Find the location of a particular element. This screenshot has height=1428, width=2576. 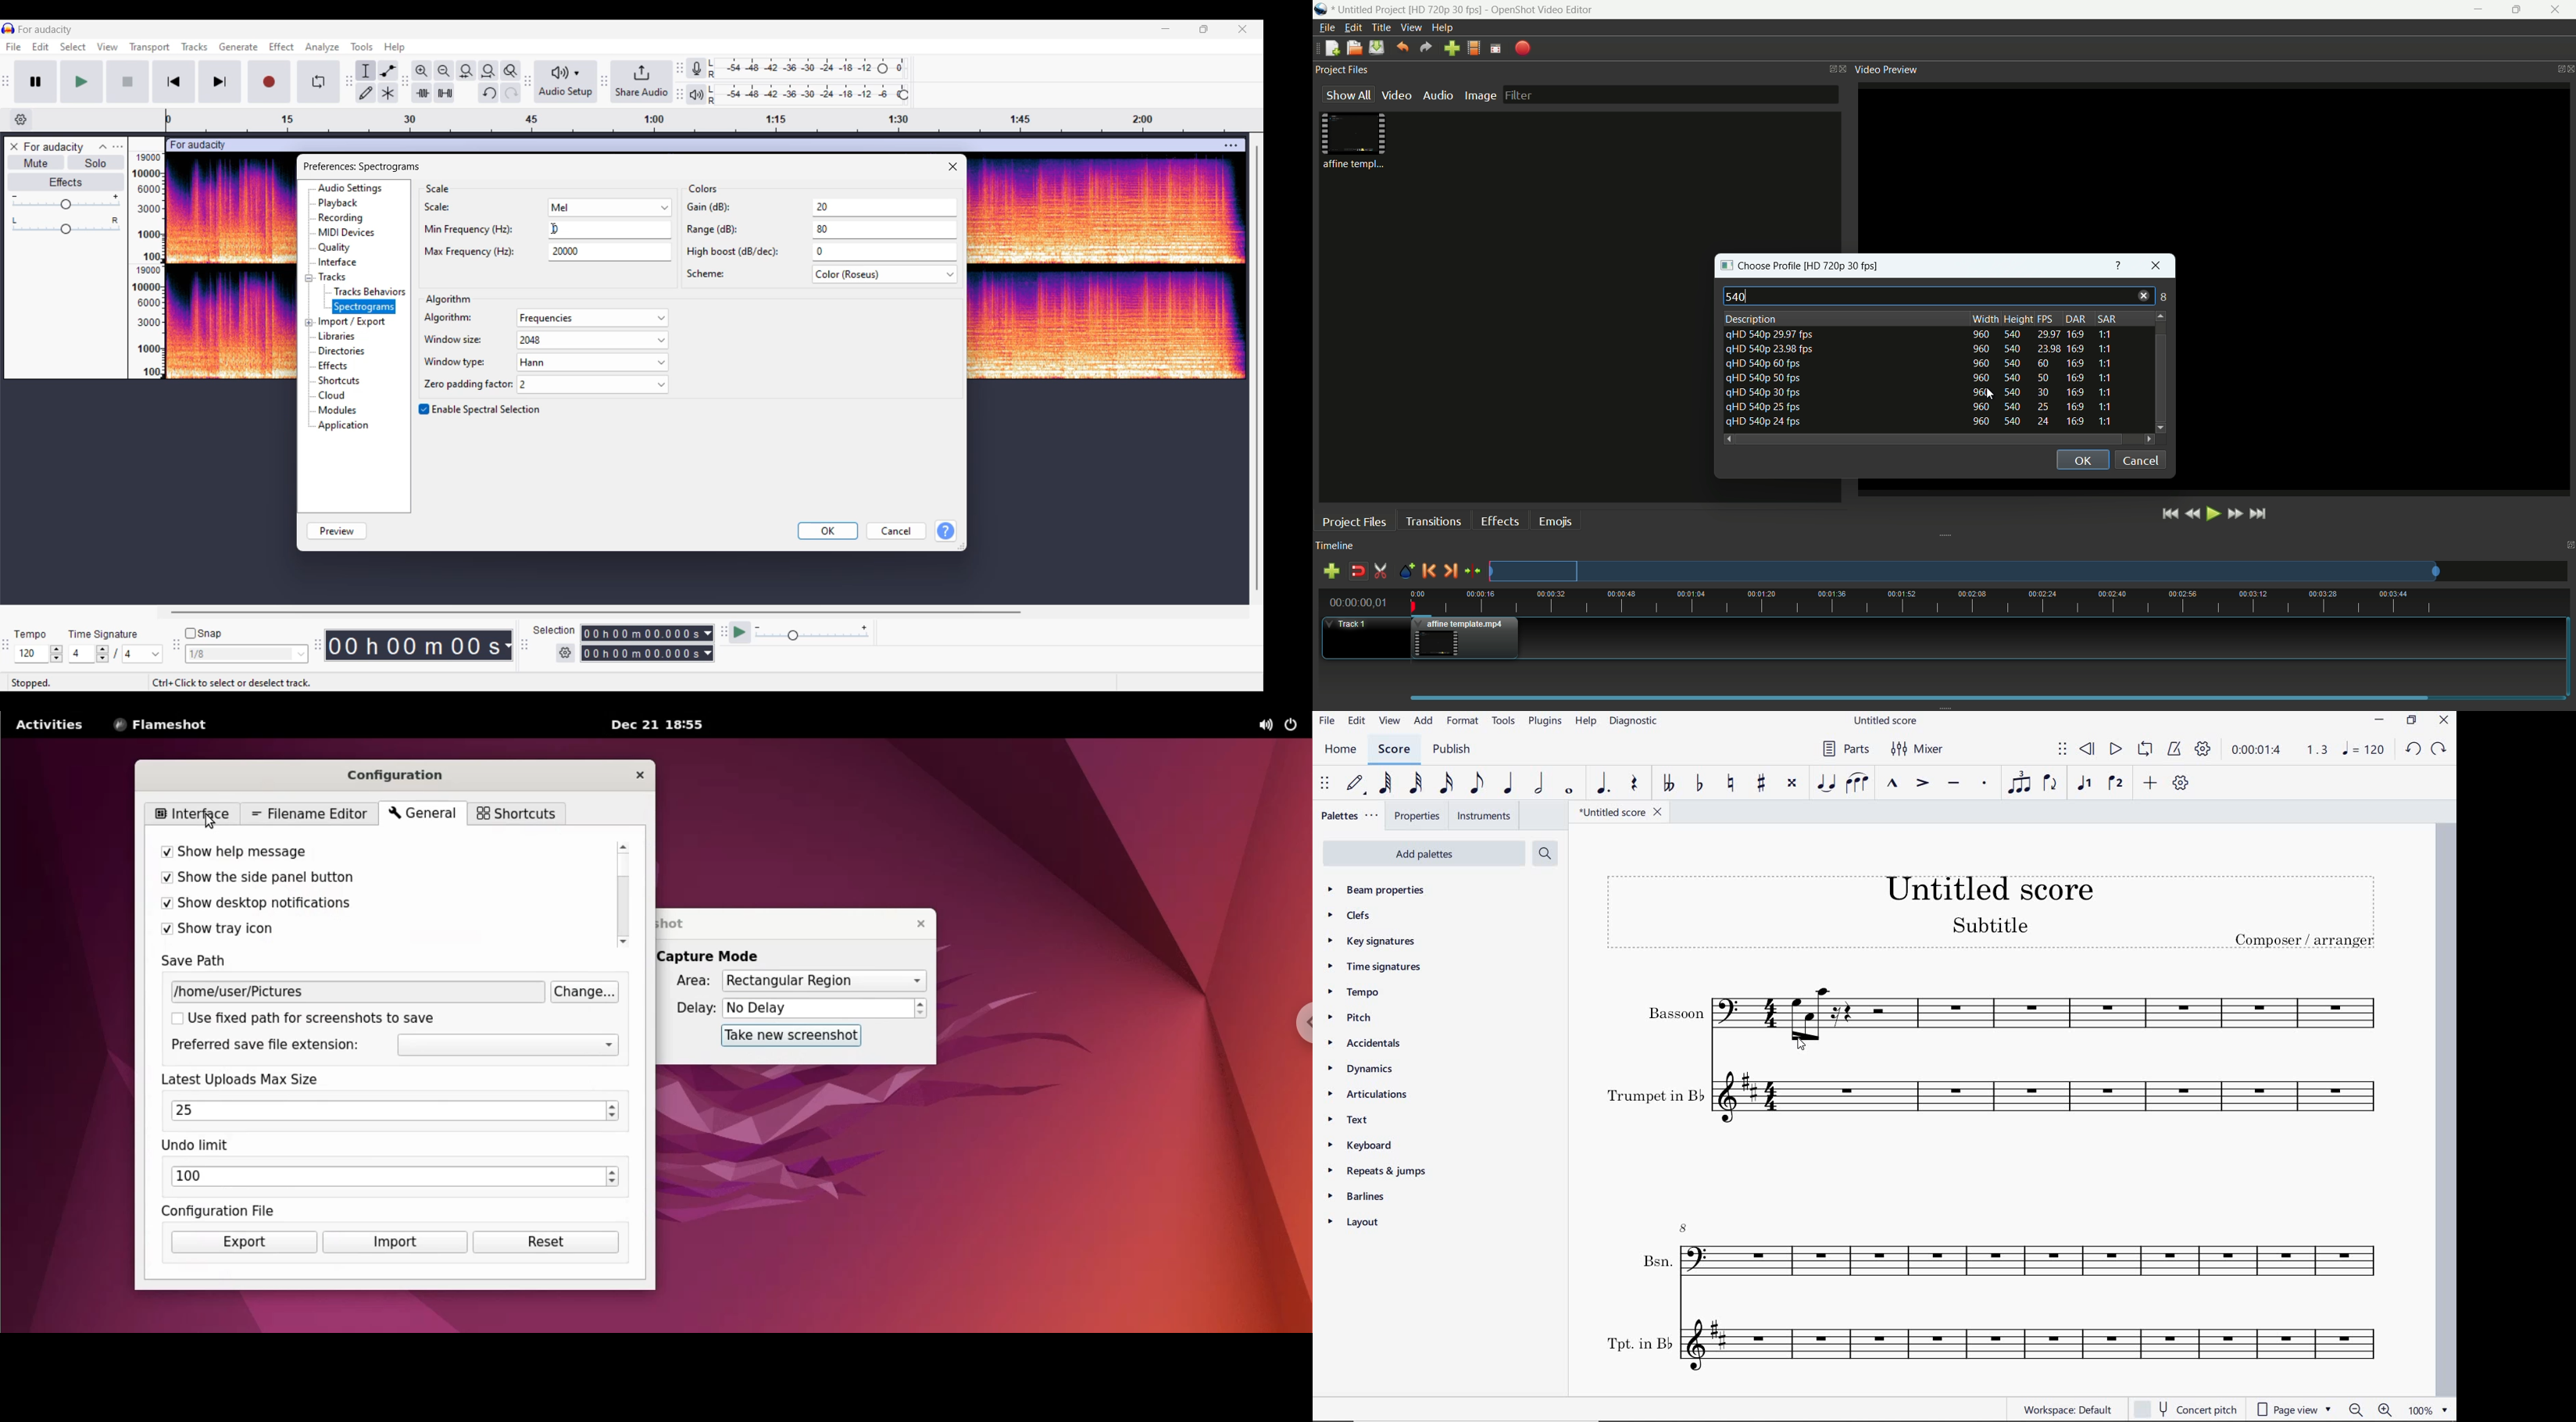

interface is located at coordinates (342, 263).